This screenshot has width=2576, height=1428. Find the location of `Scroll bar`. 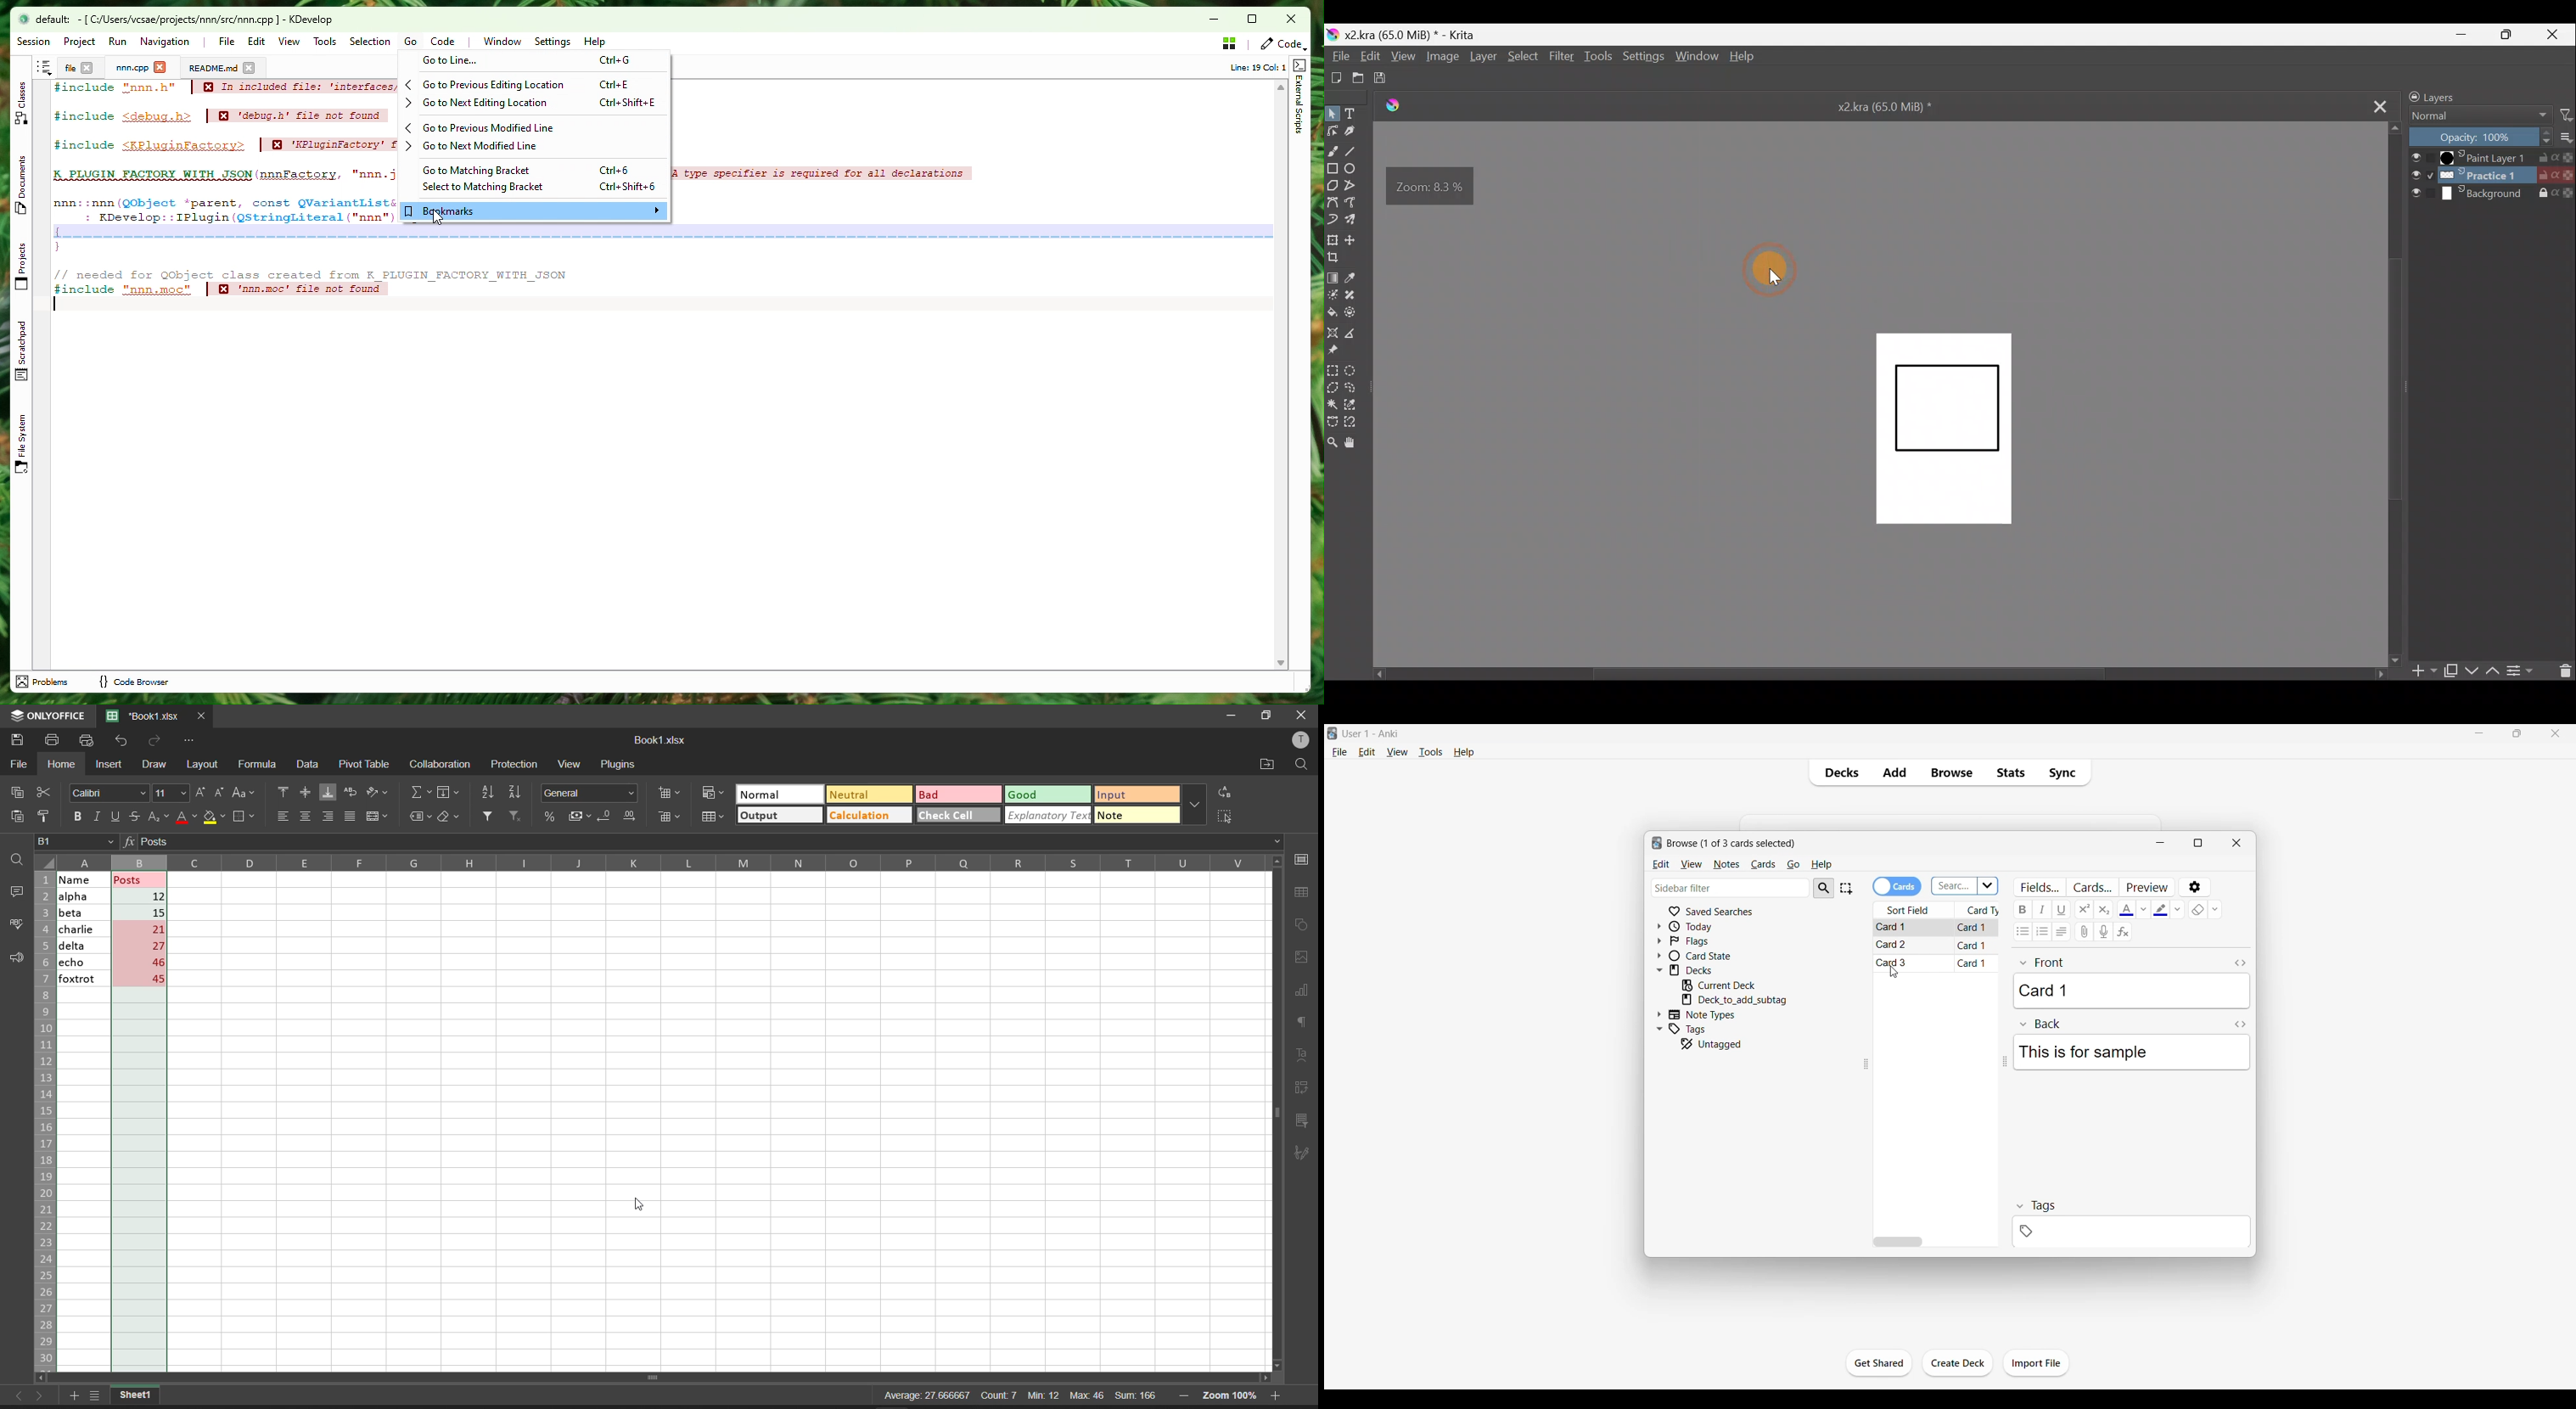

Scroll bar is located at coordinates (2395, 395).